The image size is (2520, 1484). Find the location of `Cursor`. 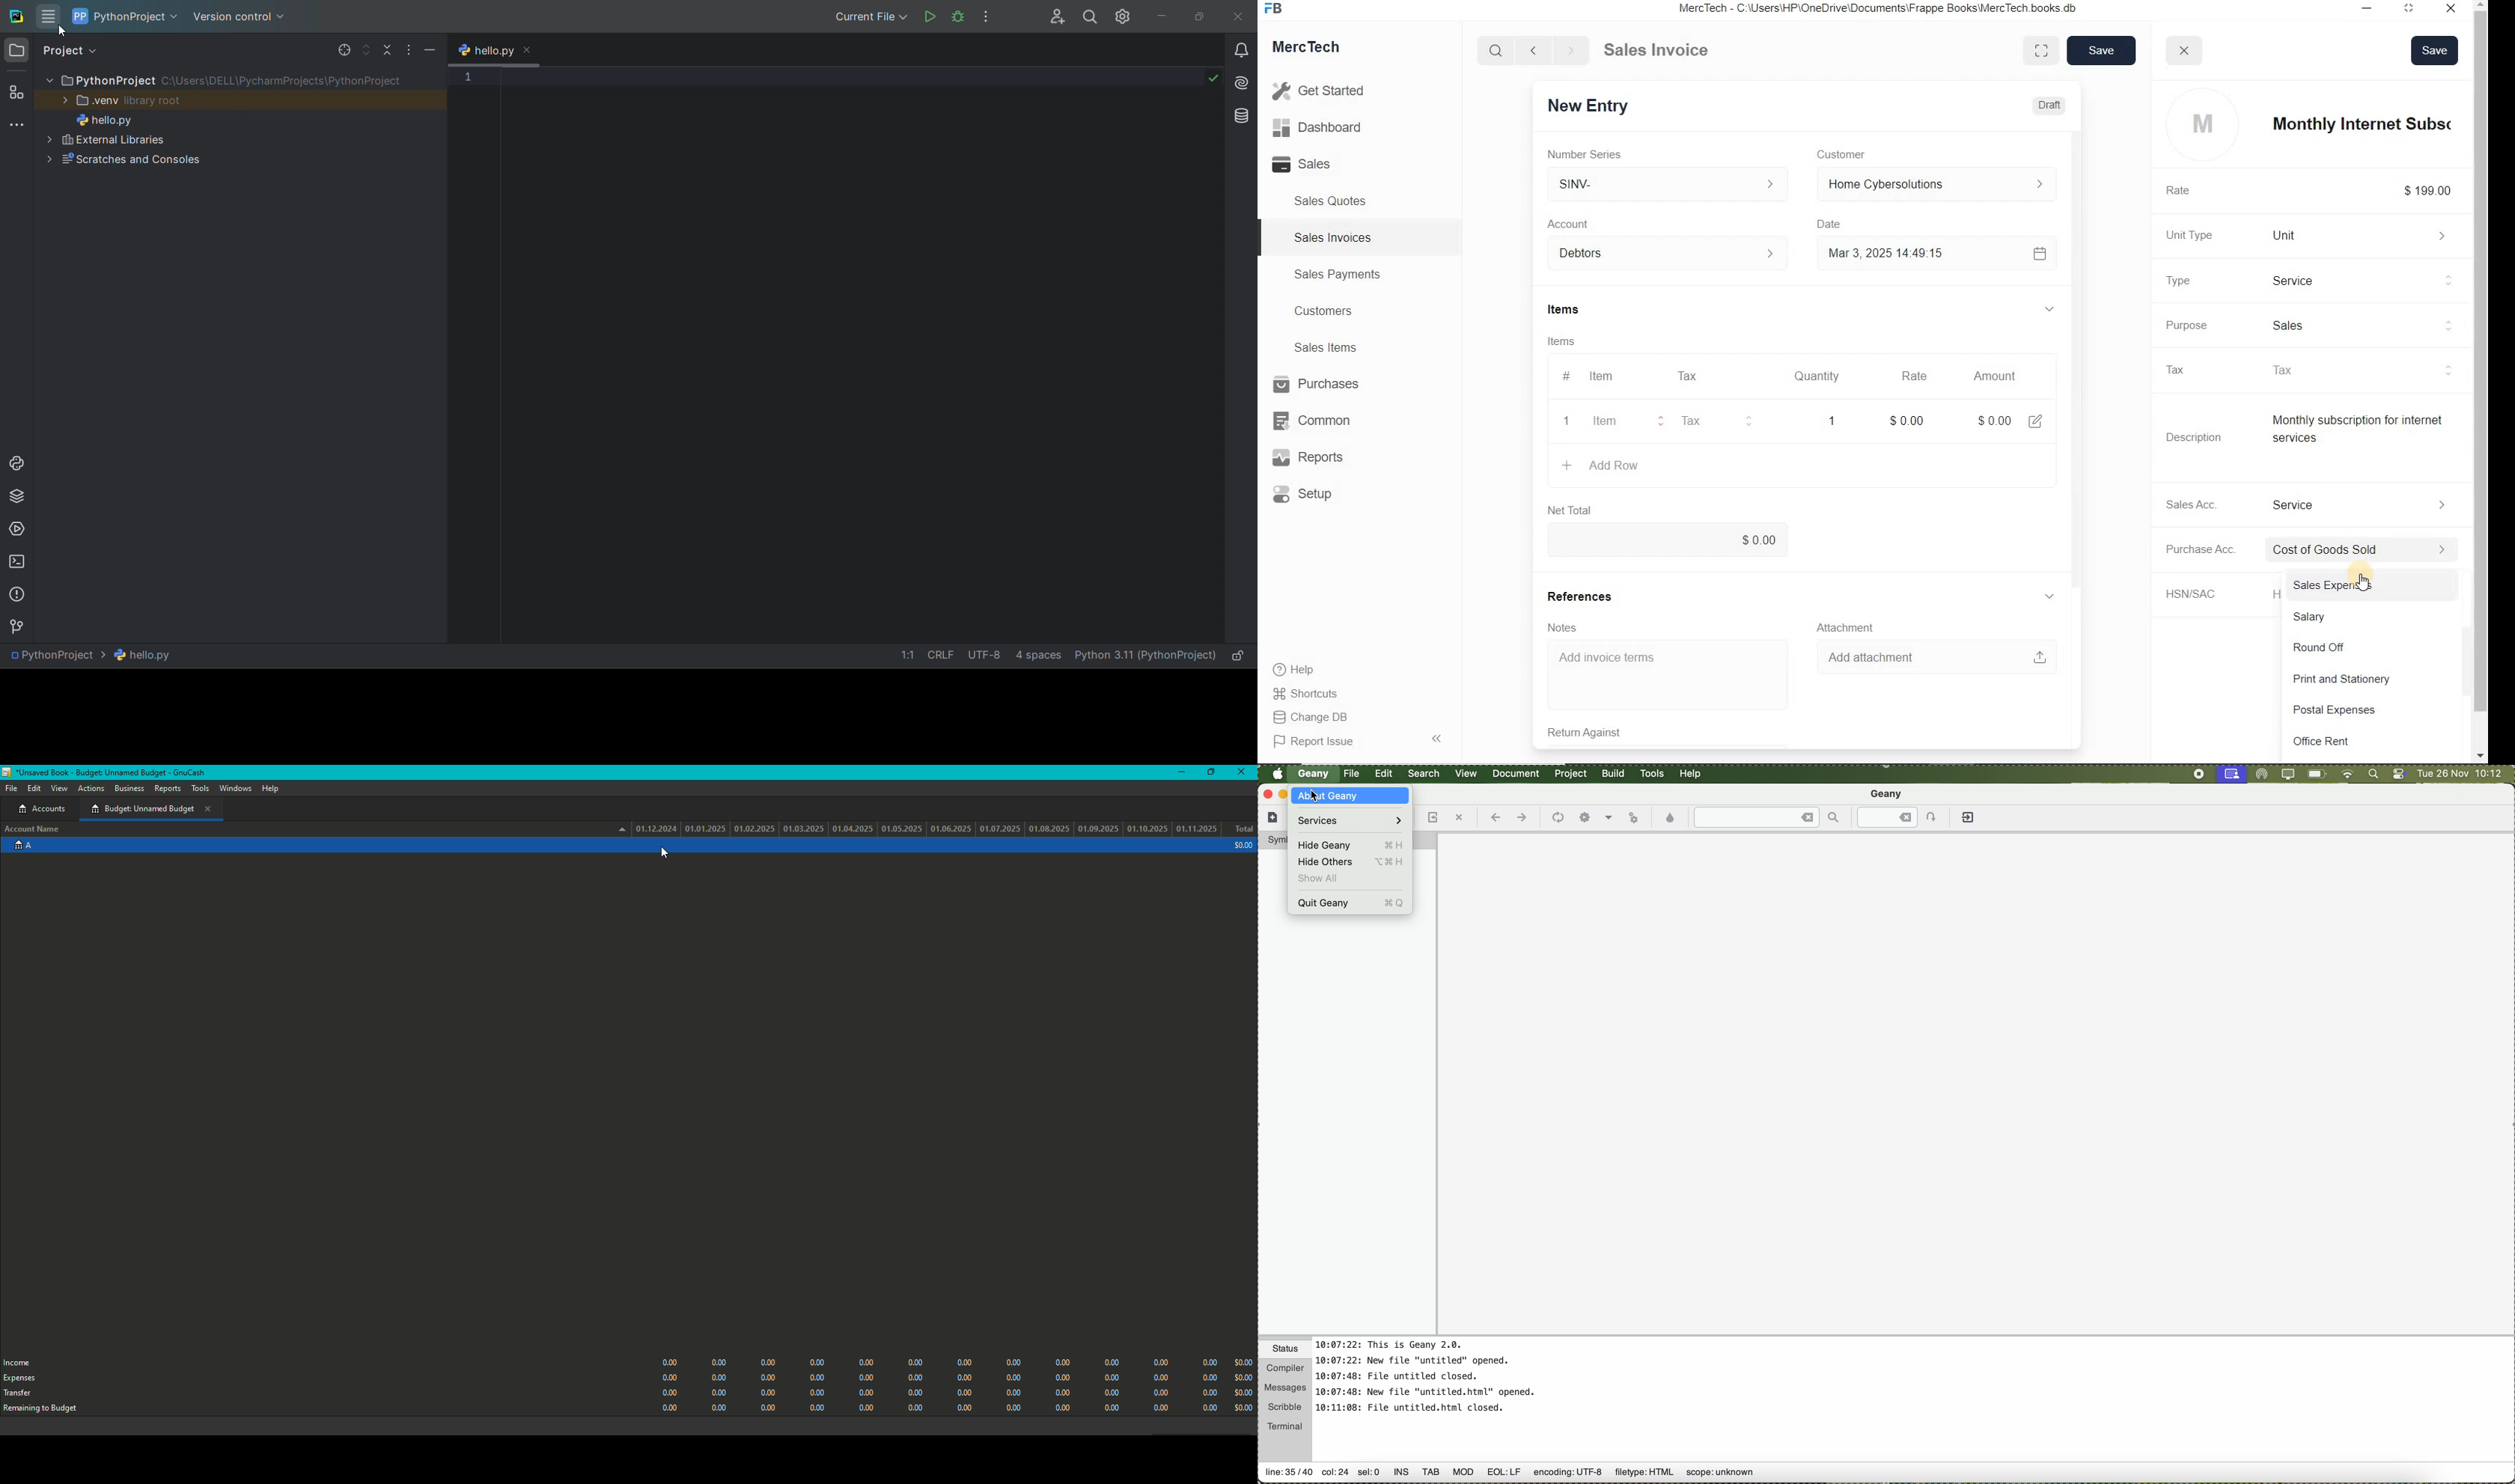

Cursor is located at coordinates (663, 853).